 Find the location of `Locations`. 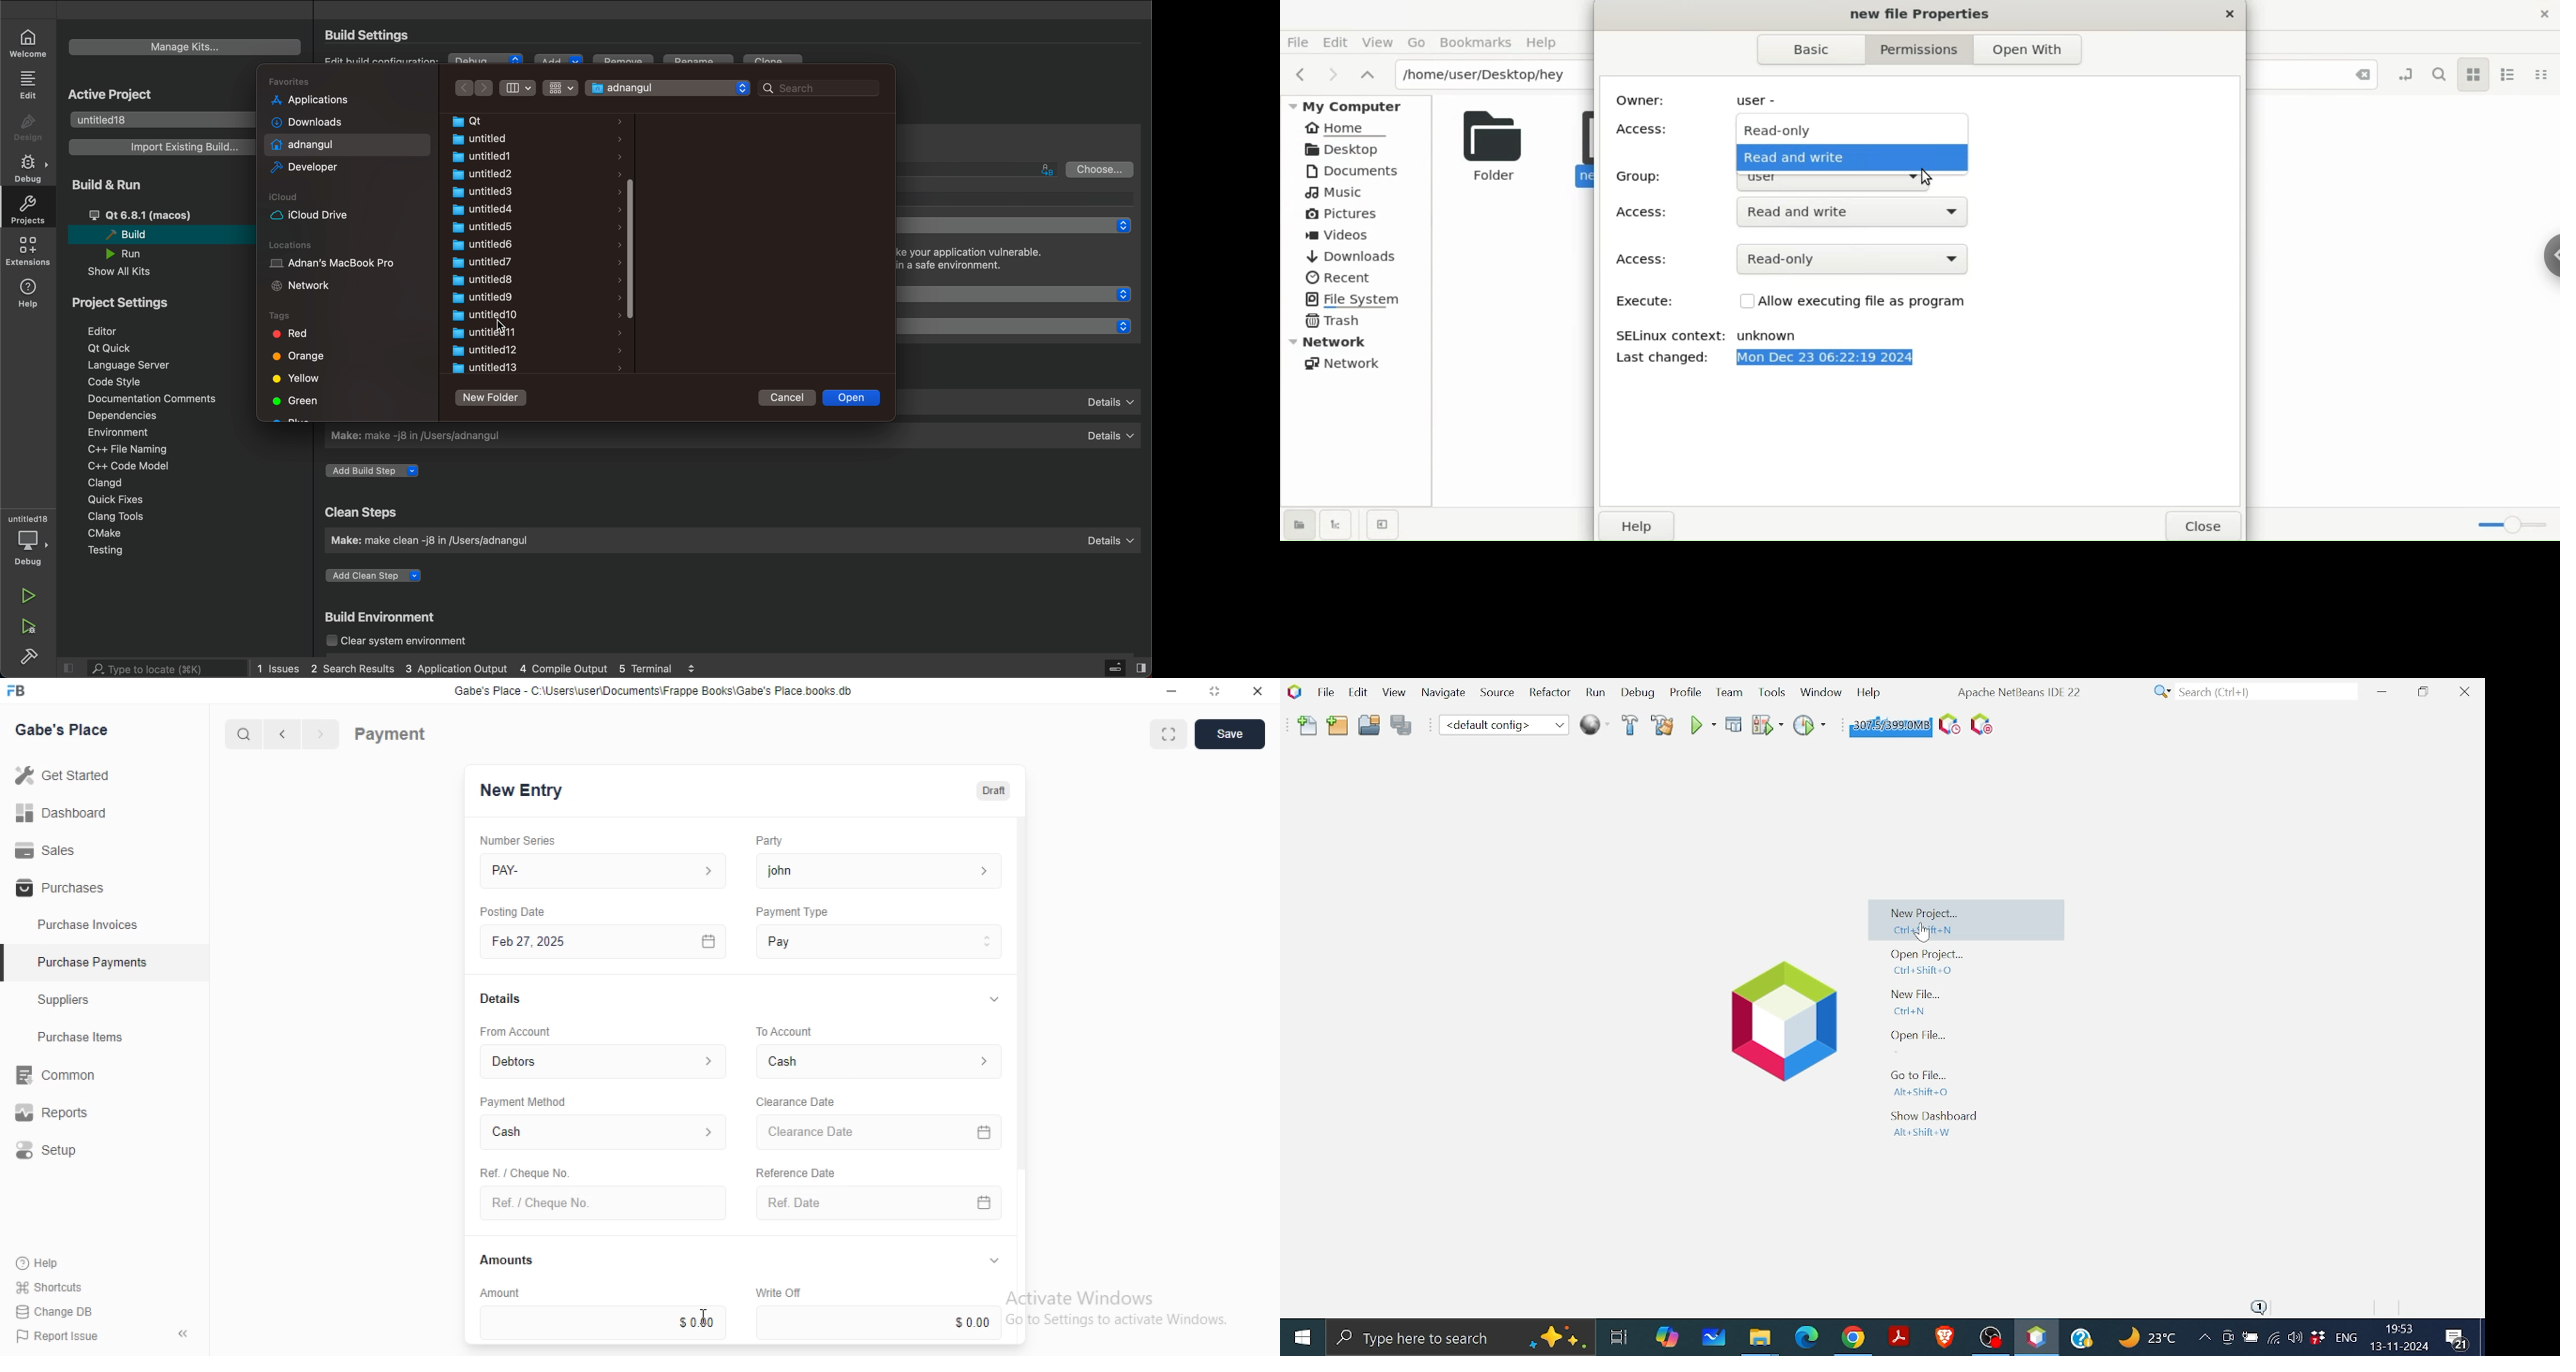

Locations is located at coordinates (292, 245).